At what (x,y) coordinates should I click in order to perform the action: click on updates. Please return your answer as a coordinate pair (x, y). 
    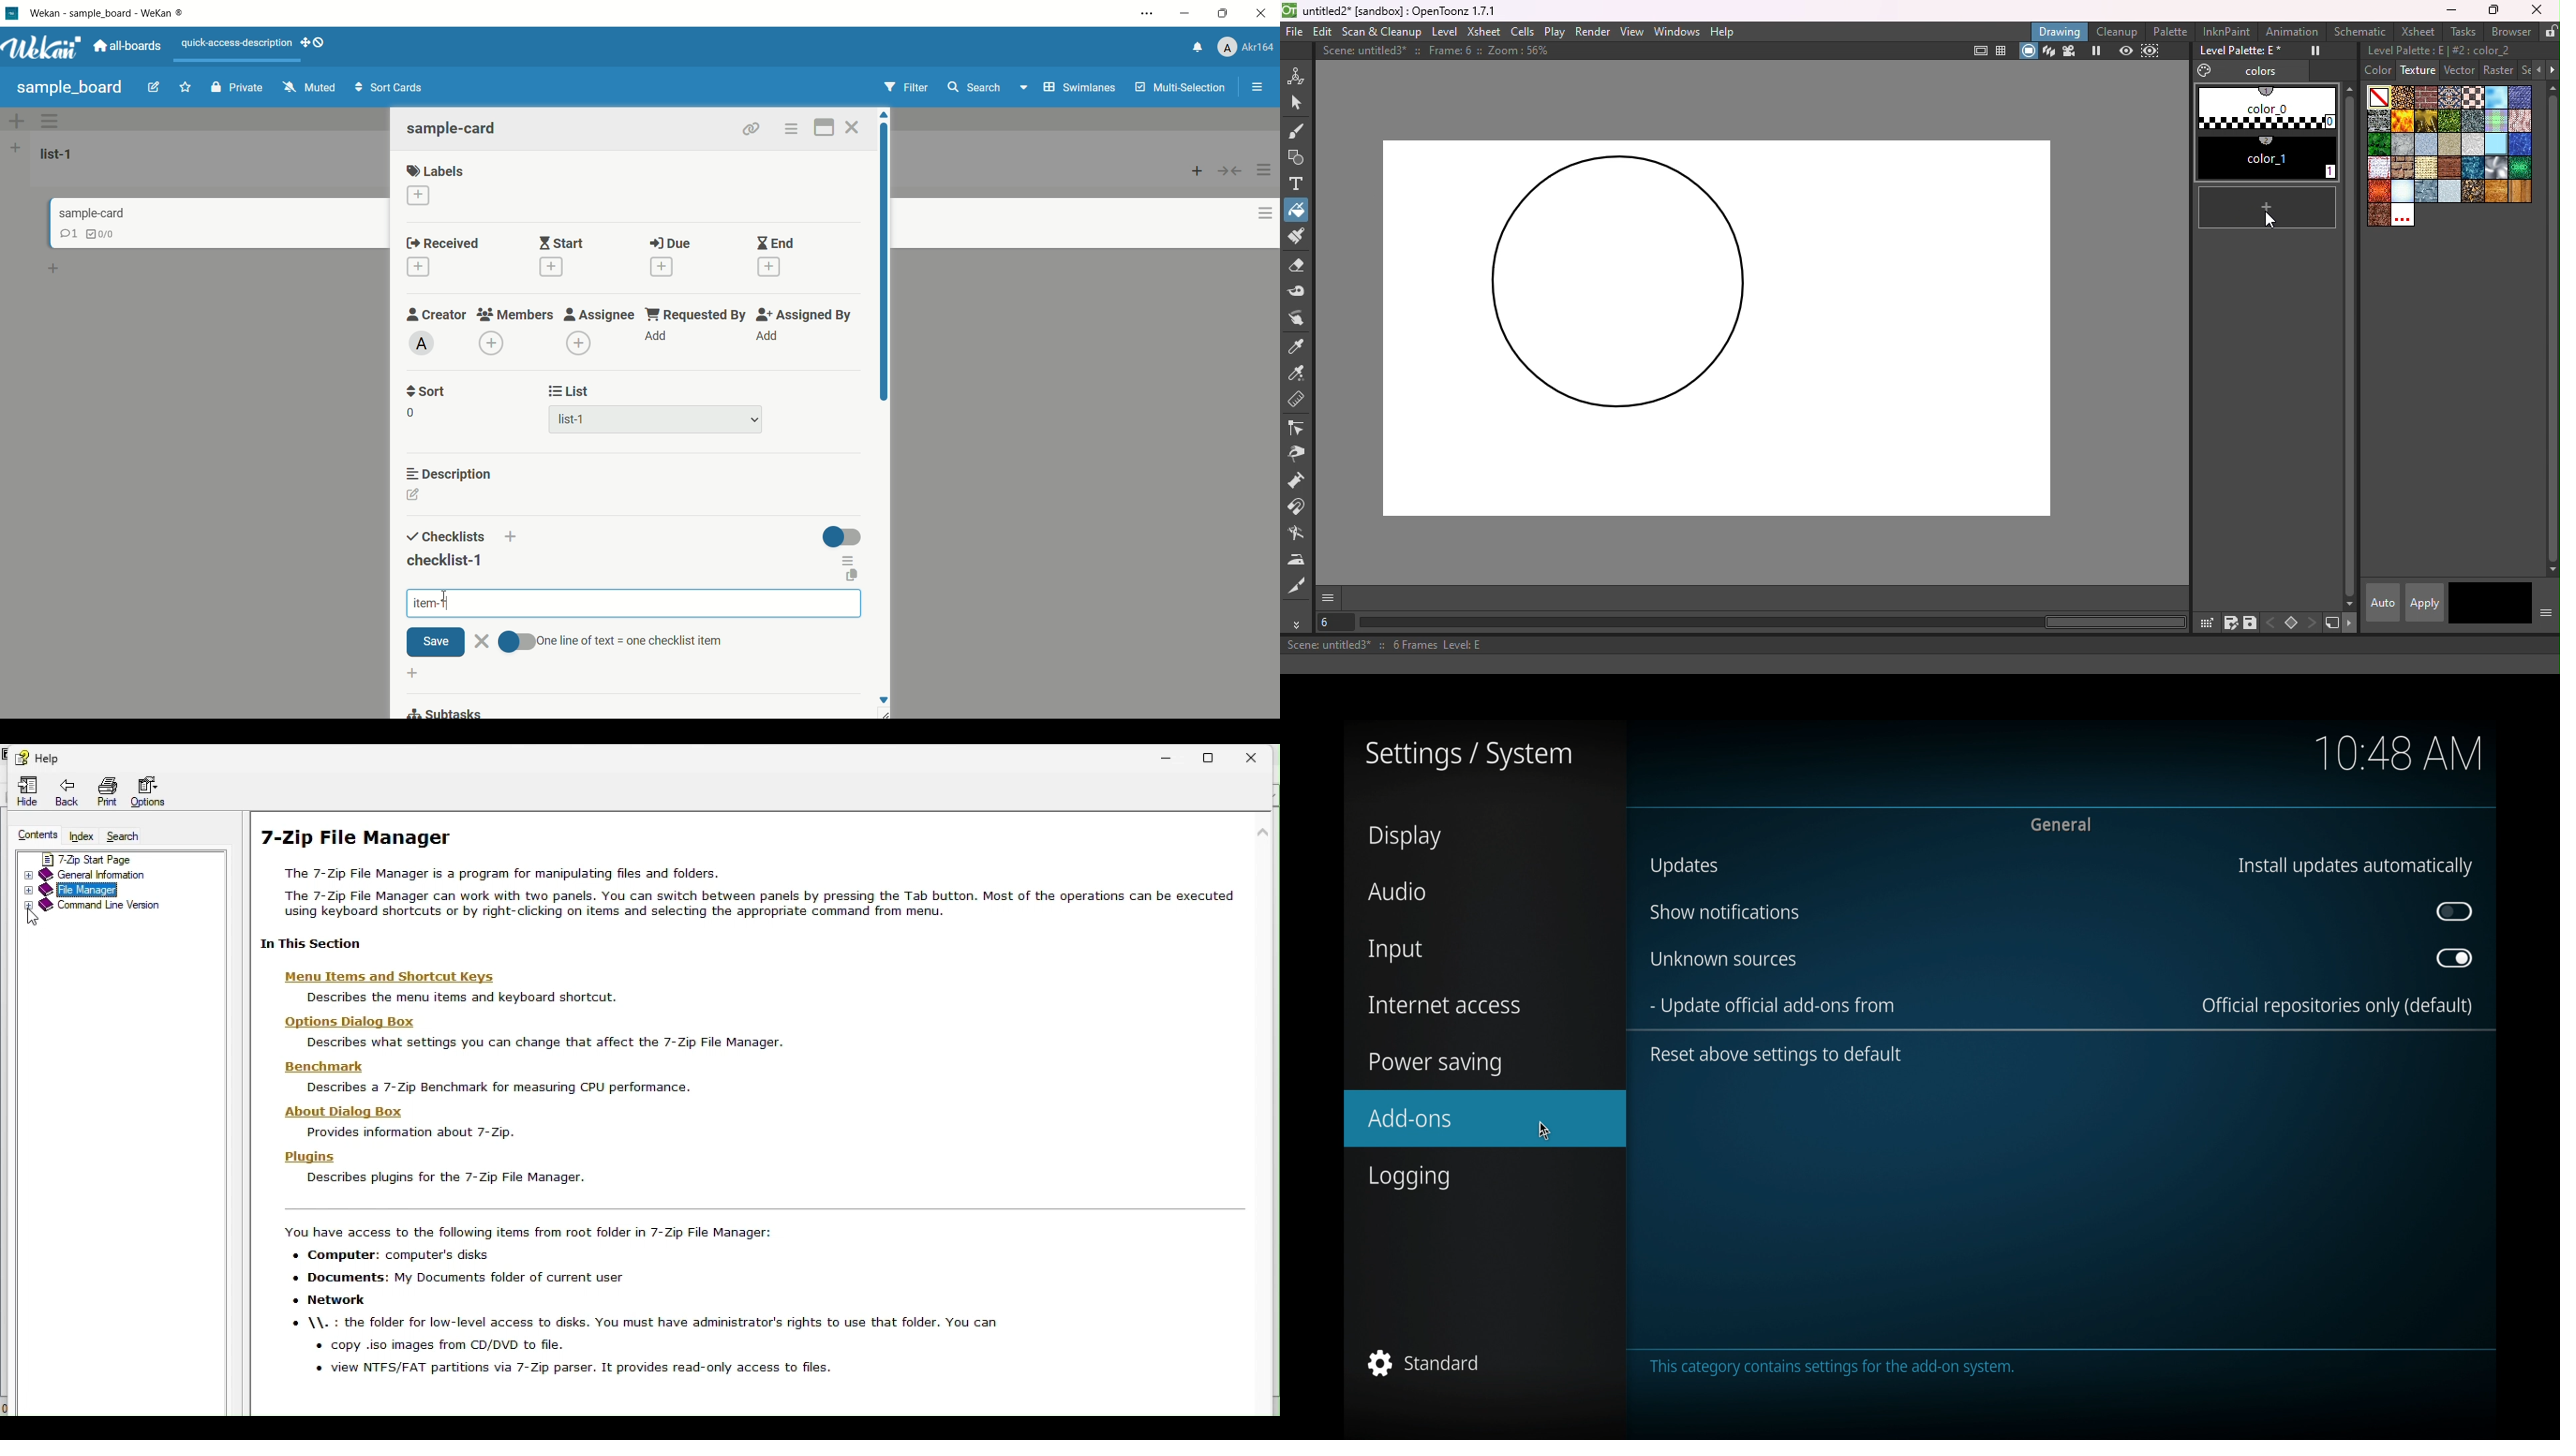
    Looking at the image, I should click on (1683, 866).